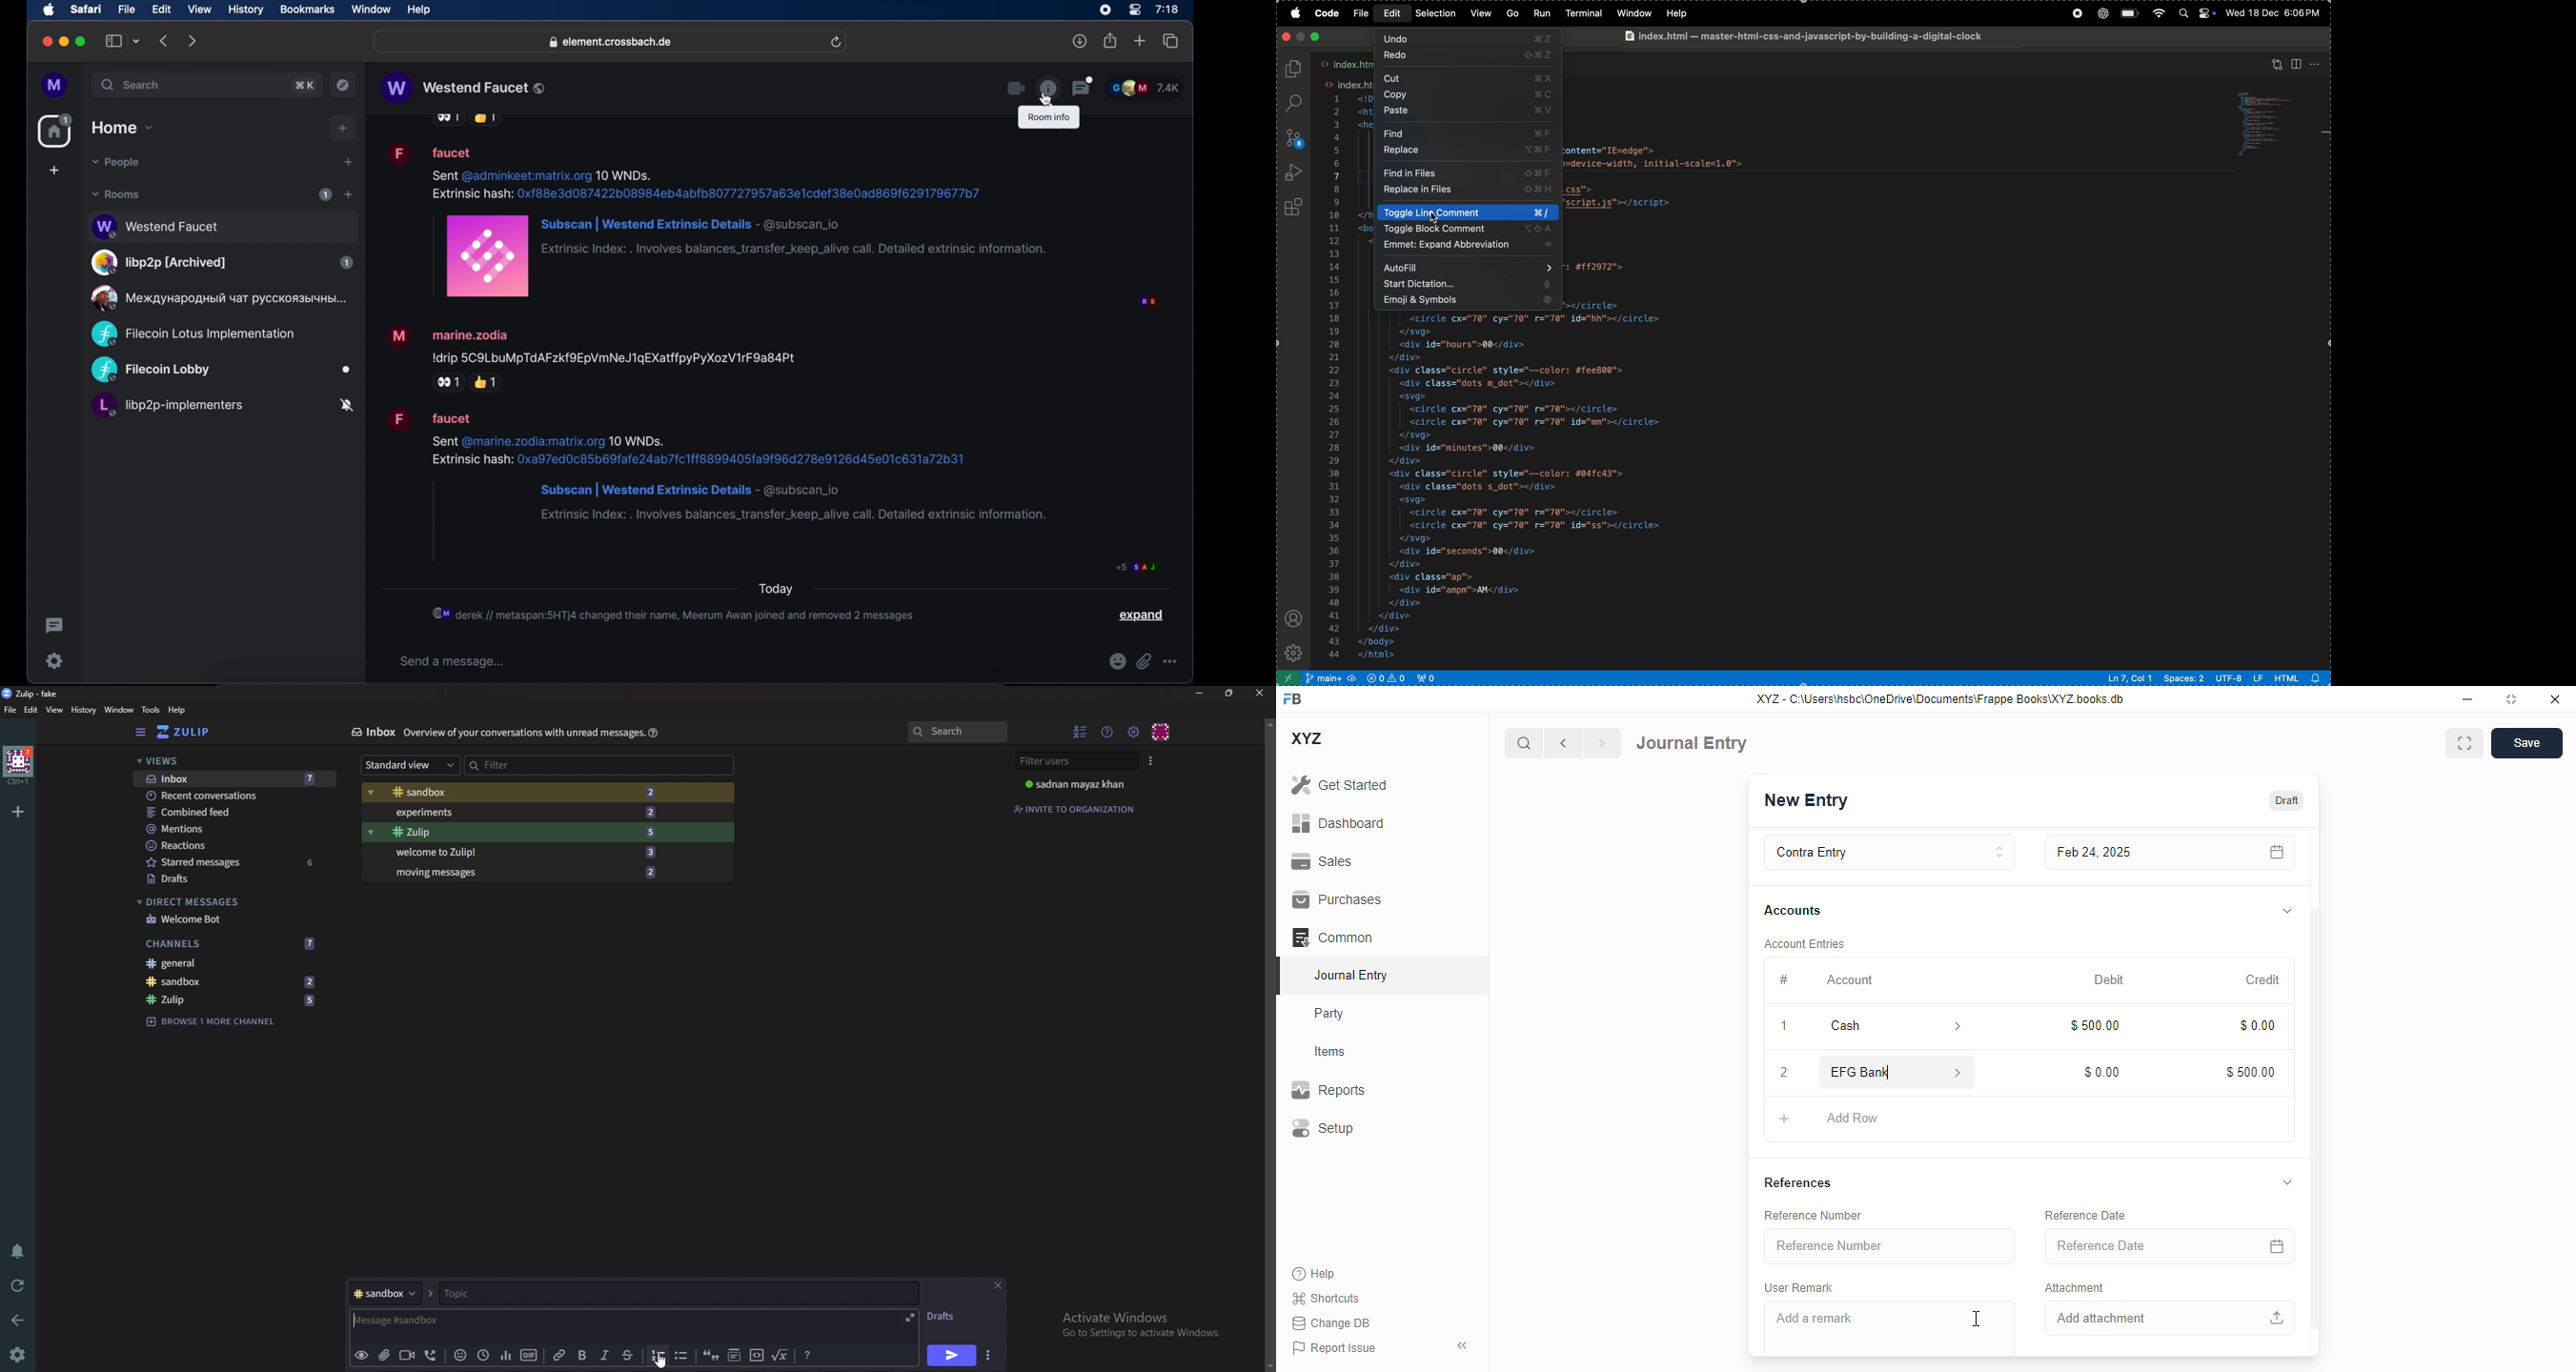 The height and width of the screenshot is (1372, 2576). What do you see at coordinates (1292, 698) in the screenshot?
I see `FB - logo` at bounding box center [1292, 698].